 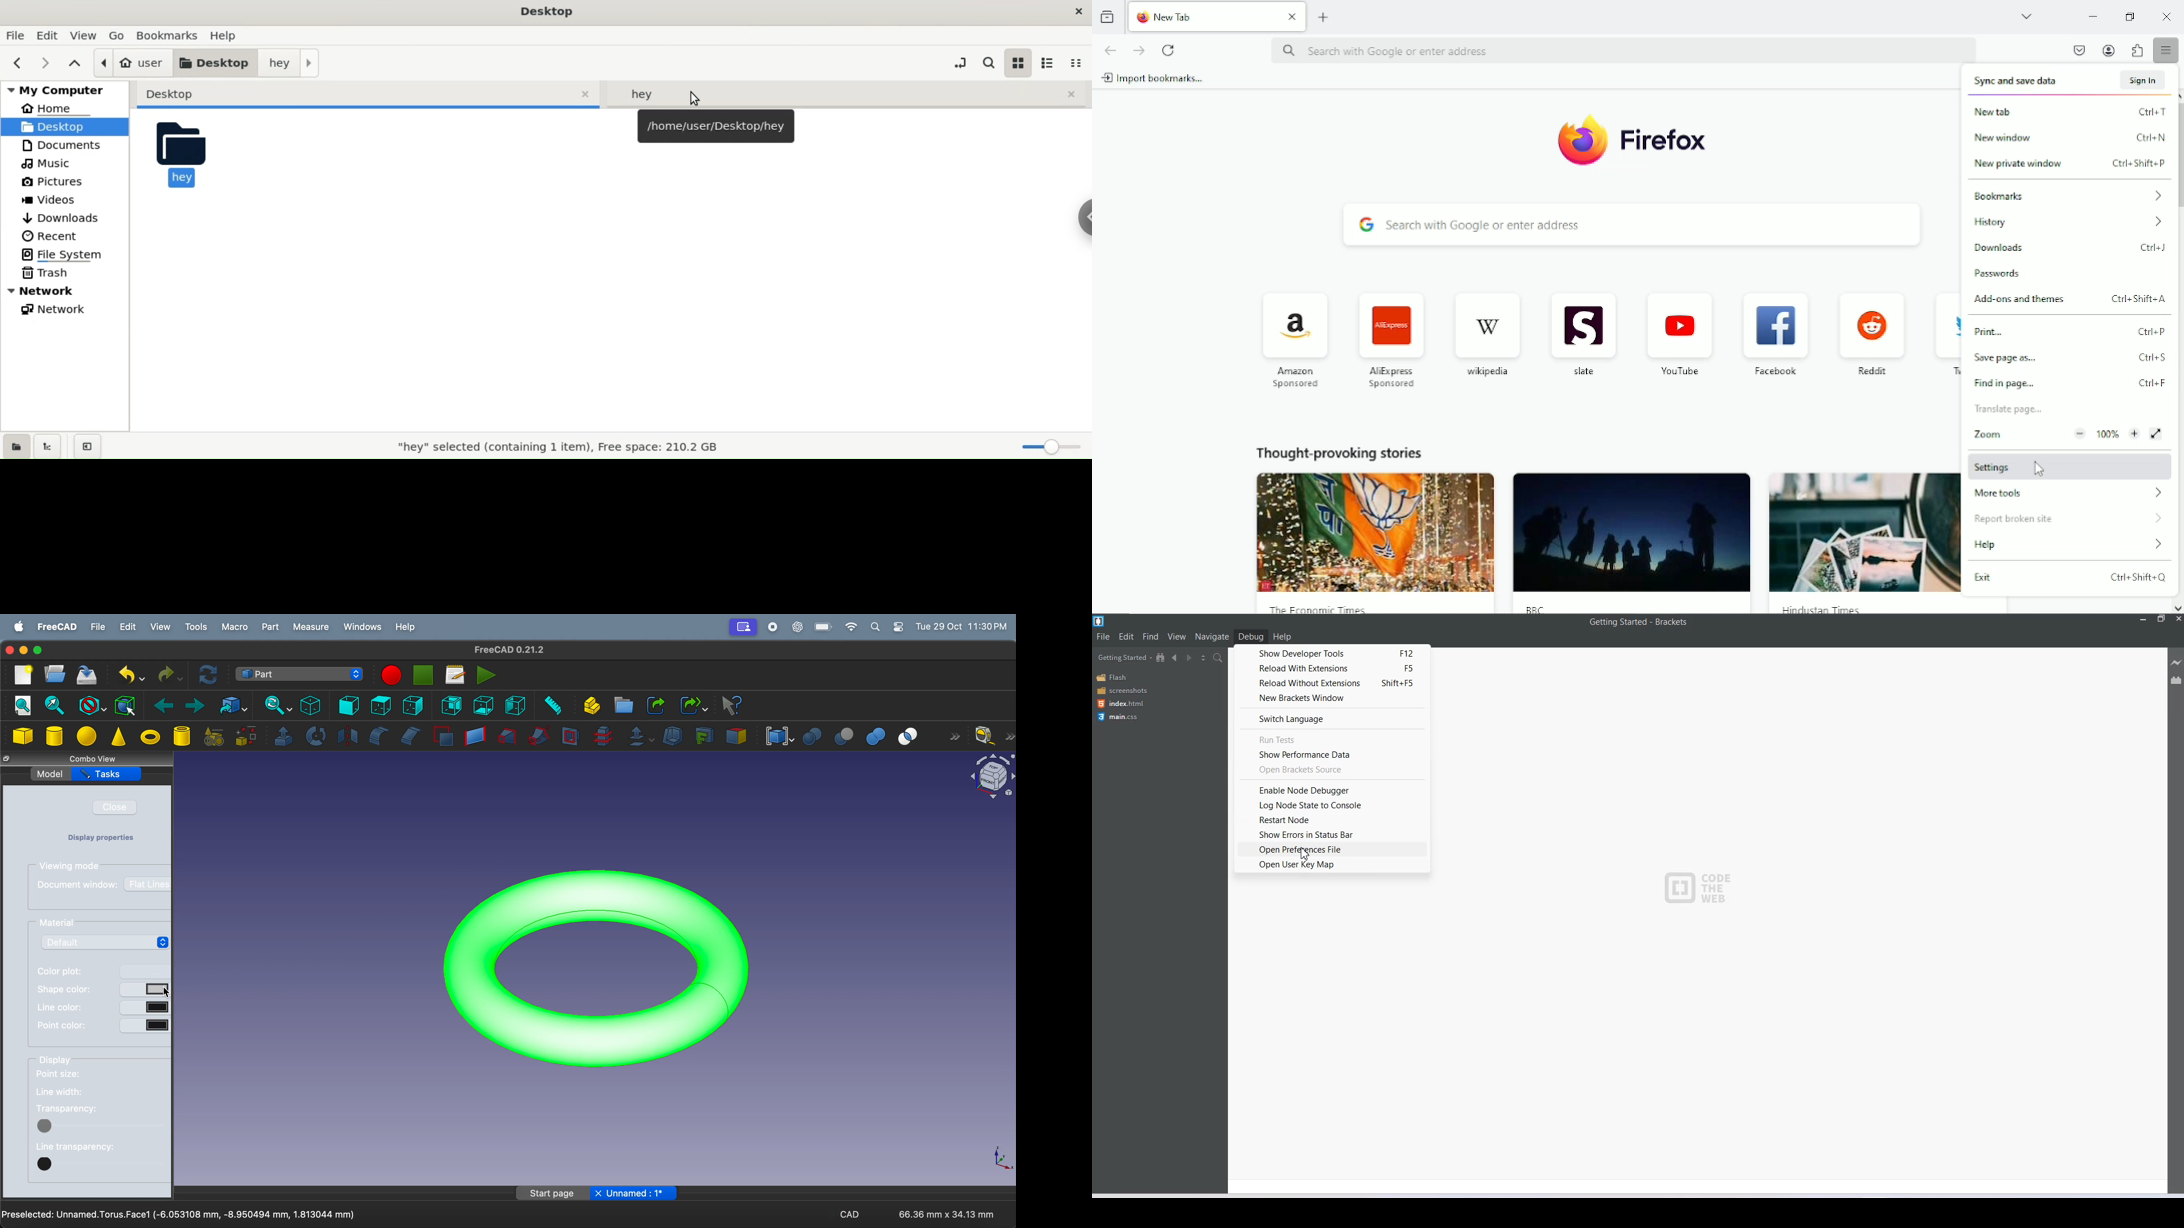 I want to click on my computer, so click(x=64, y=90).